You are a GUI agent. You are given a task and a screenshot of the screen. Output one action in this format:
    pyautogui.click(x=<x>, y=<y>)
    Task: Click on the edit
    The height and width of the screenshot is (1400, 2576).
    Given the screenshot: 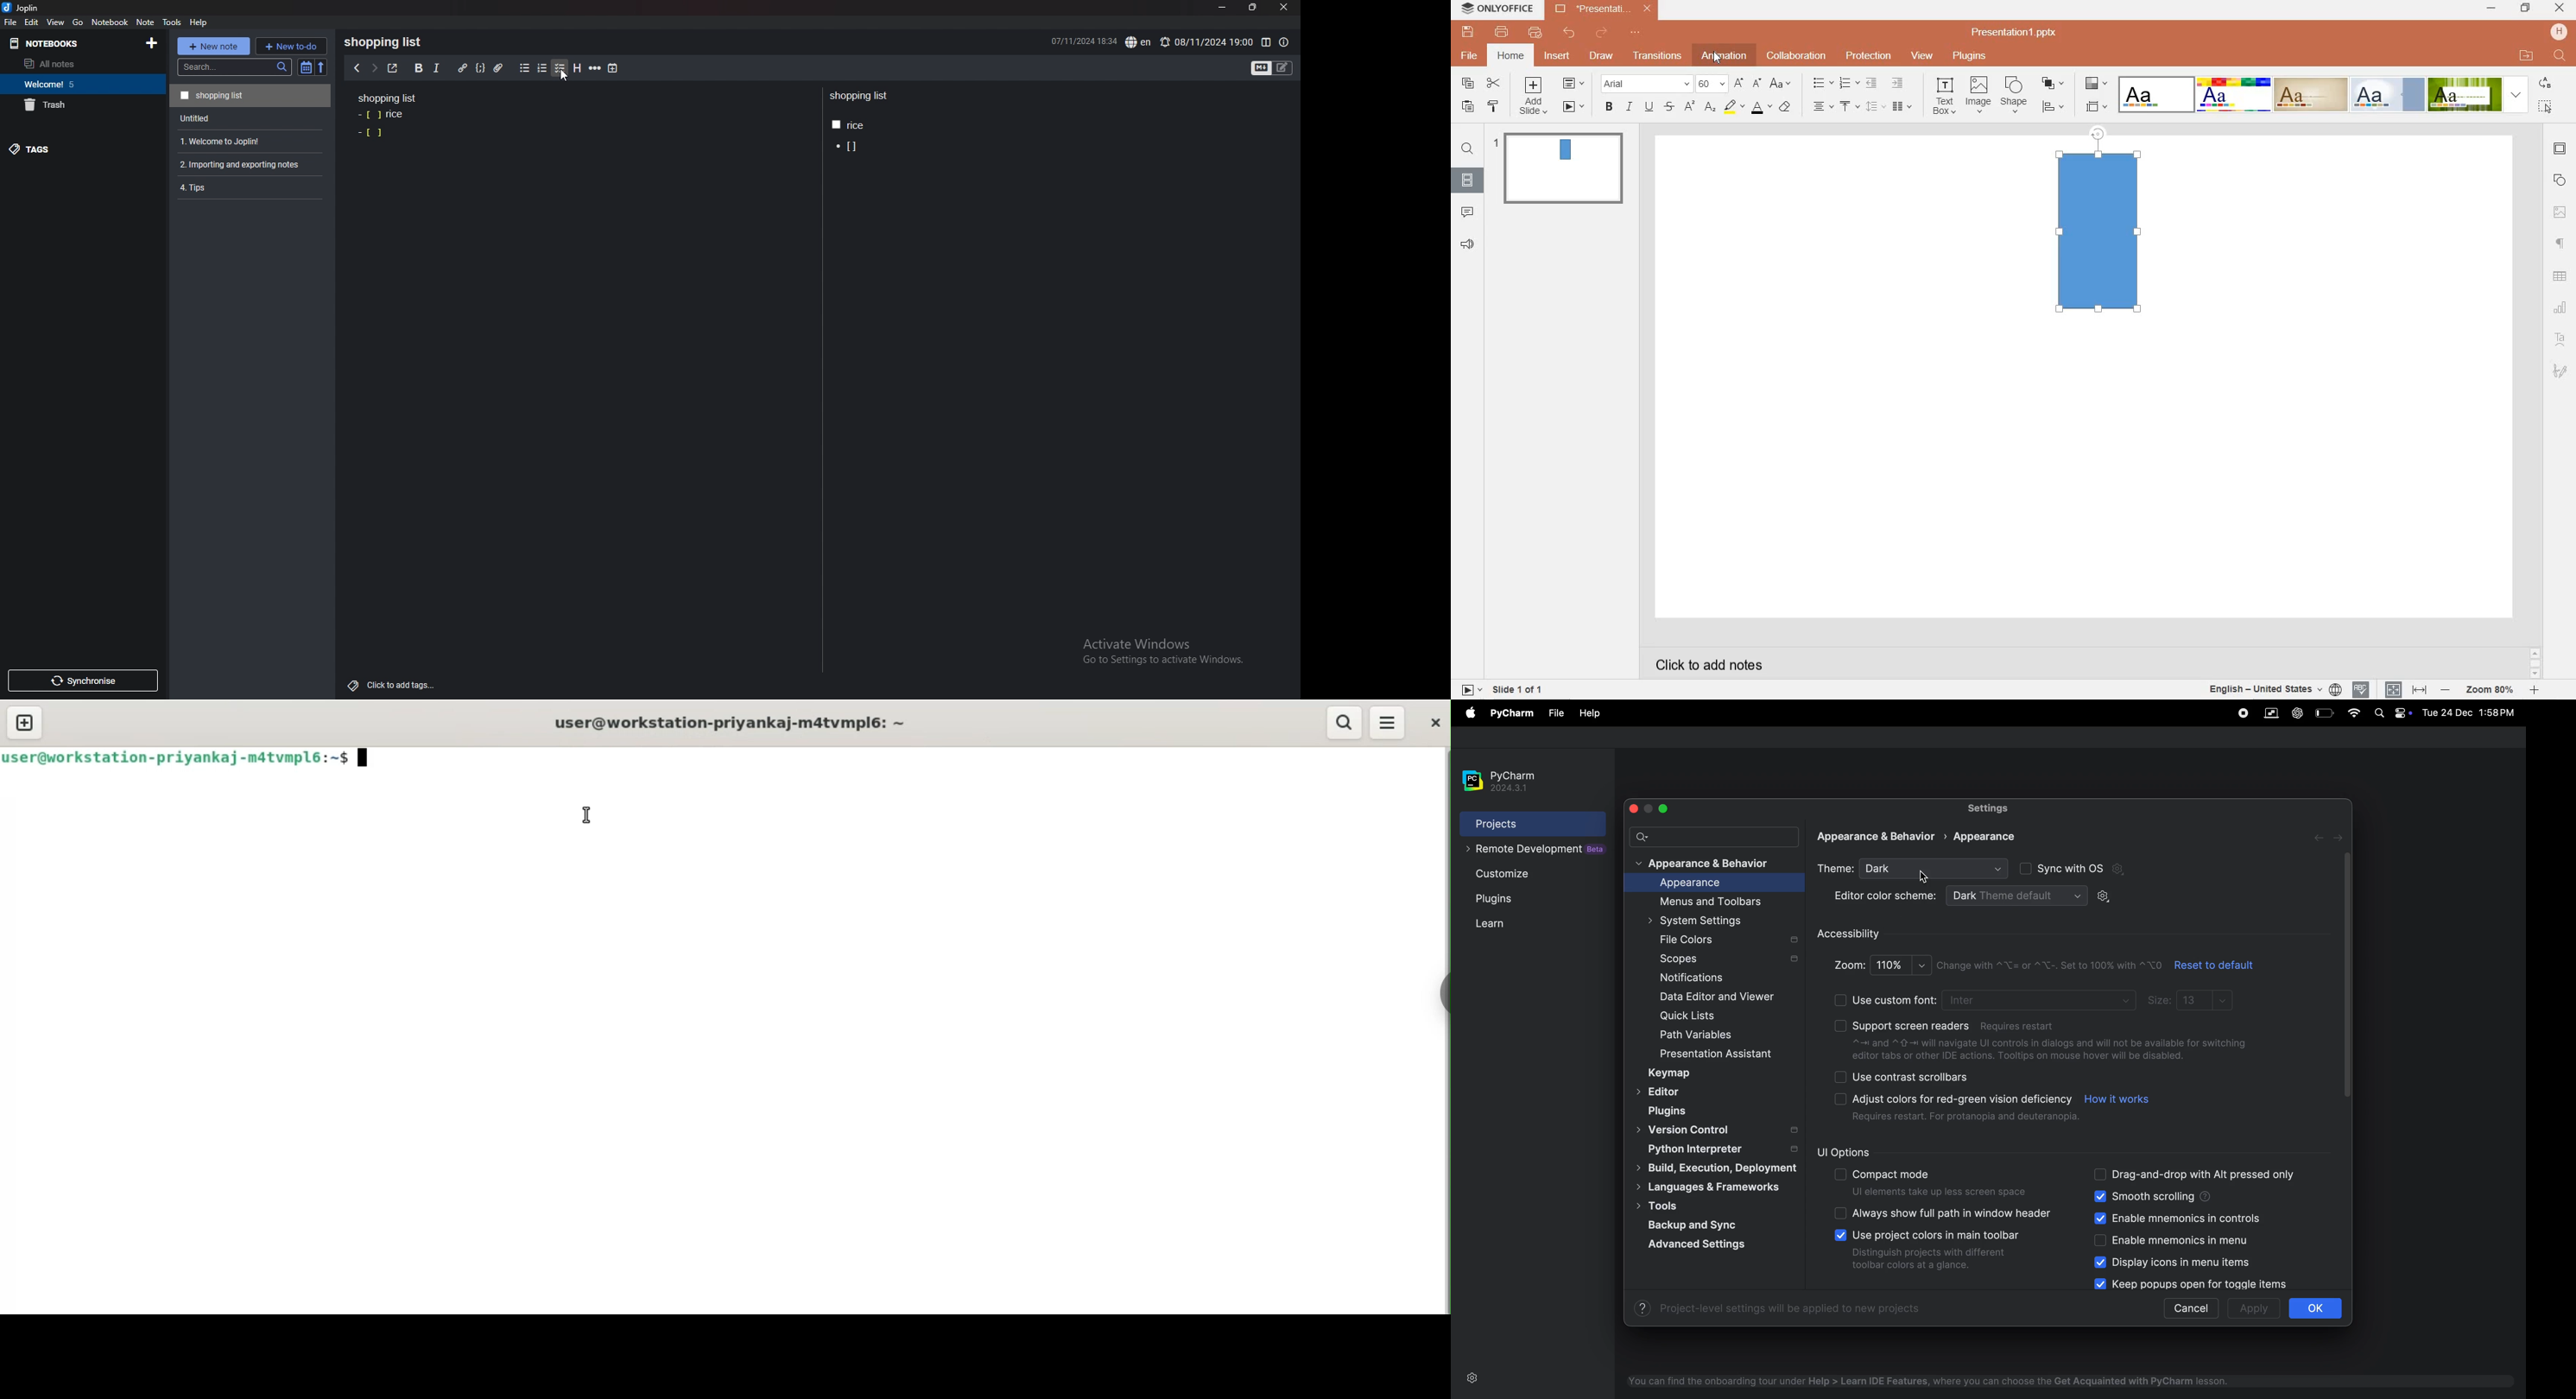 What is the action you would take?
    pyautogui.click(x=32, y=22)
    